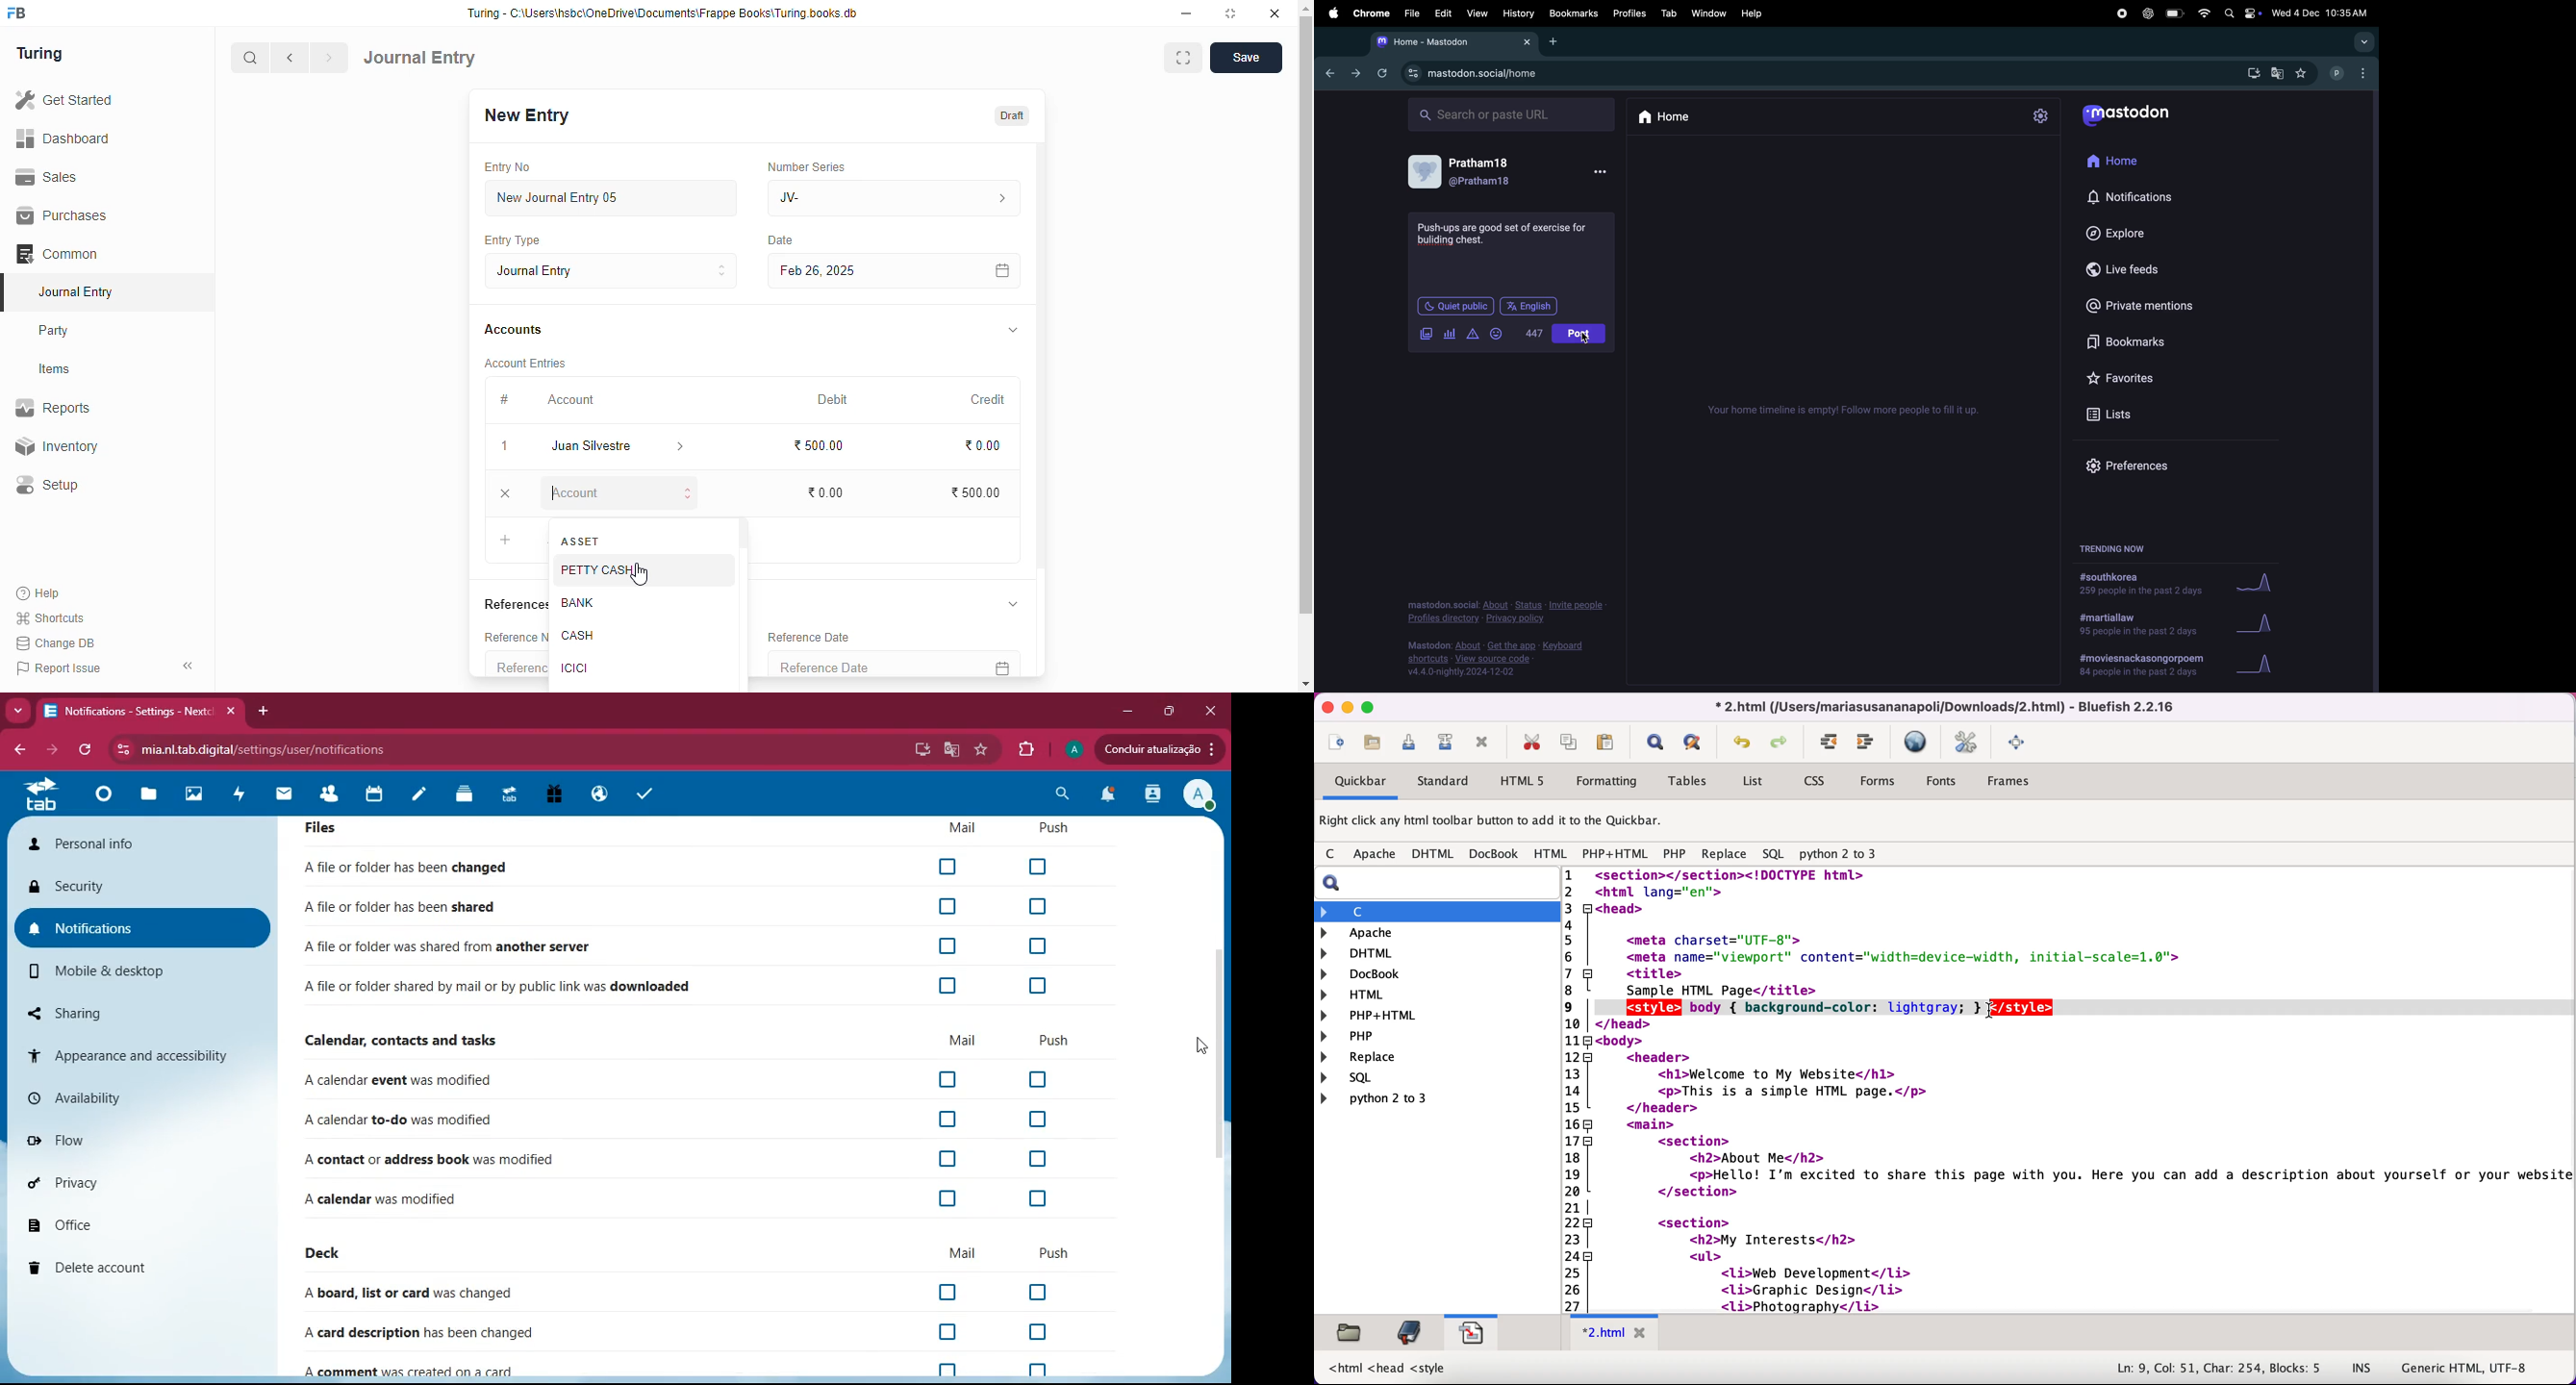 The image size is (2576, 1400). What do you see at coordinates (526, 115) in the screenshot?
I see `new entry` at bounding box center [526, 115].